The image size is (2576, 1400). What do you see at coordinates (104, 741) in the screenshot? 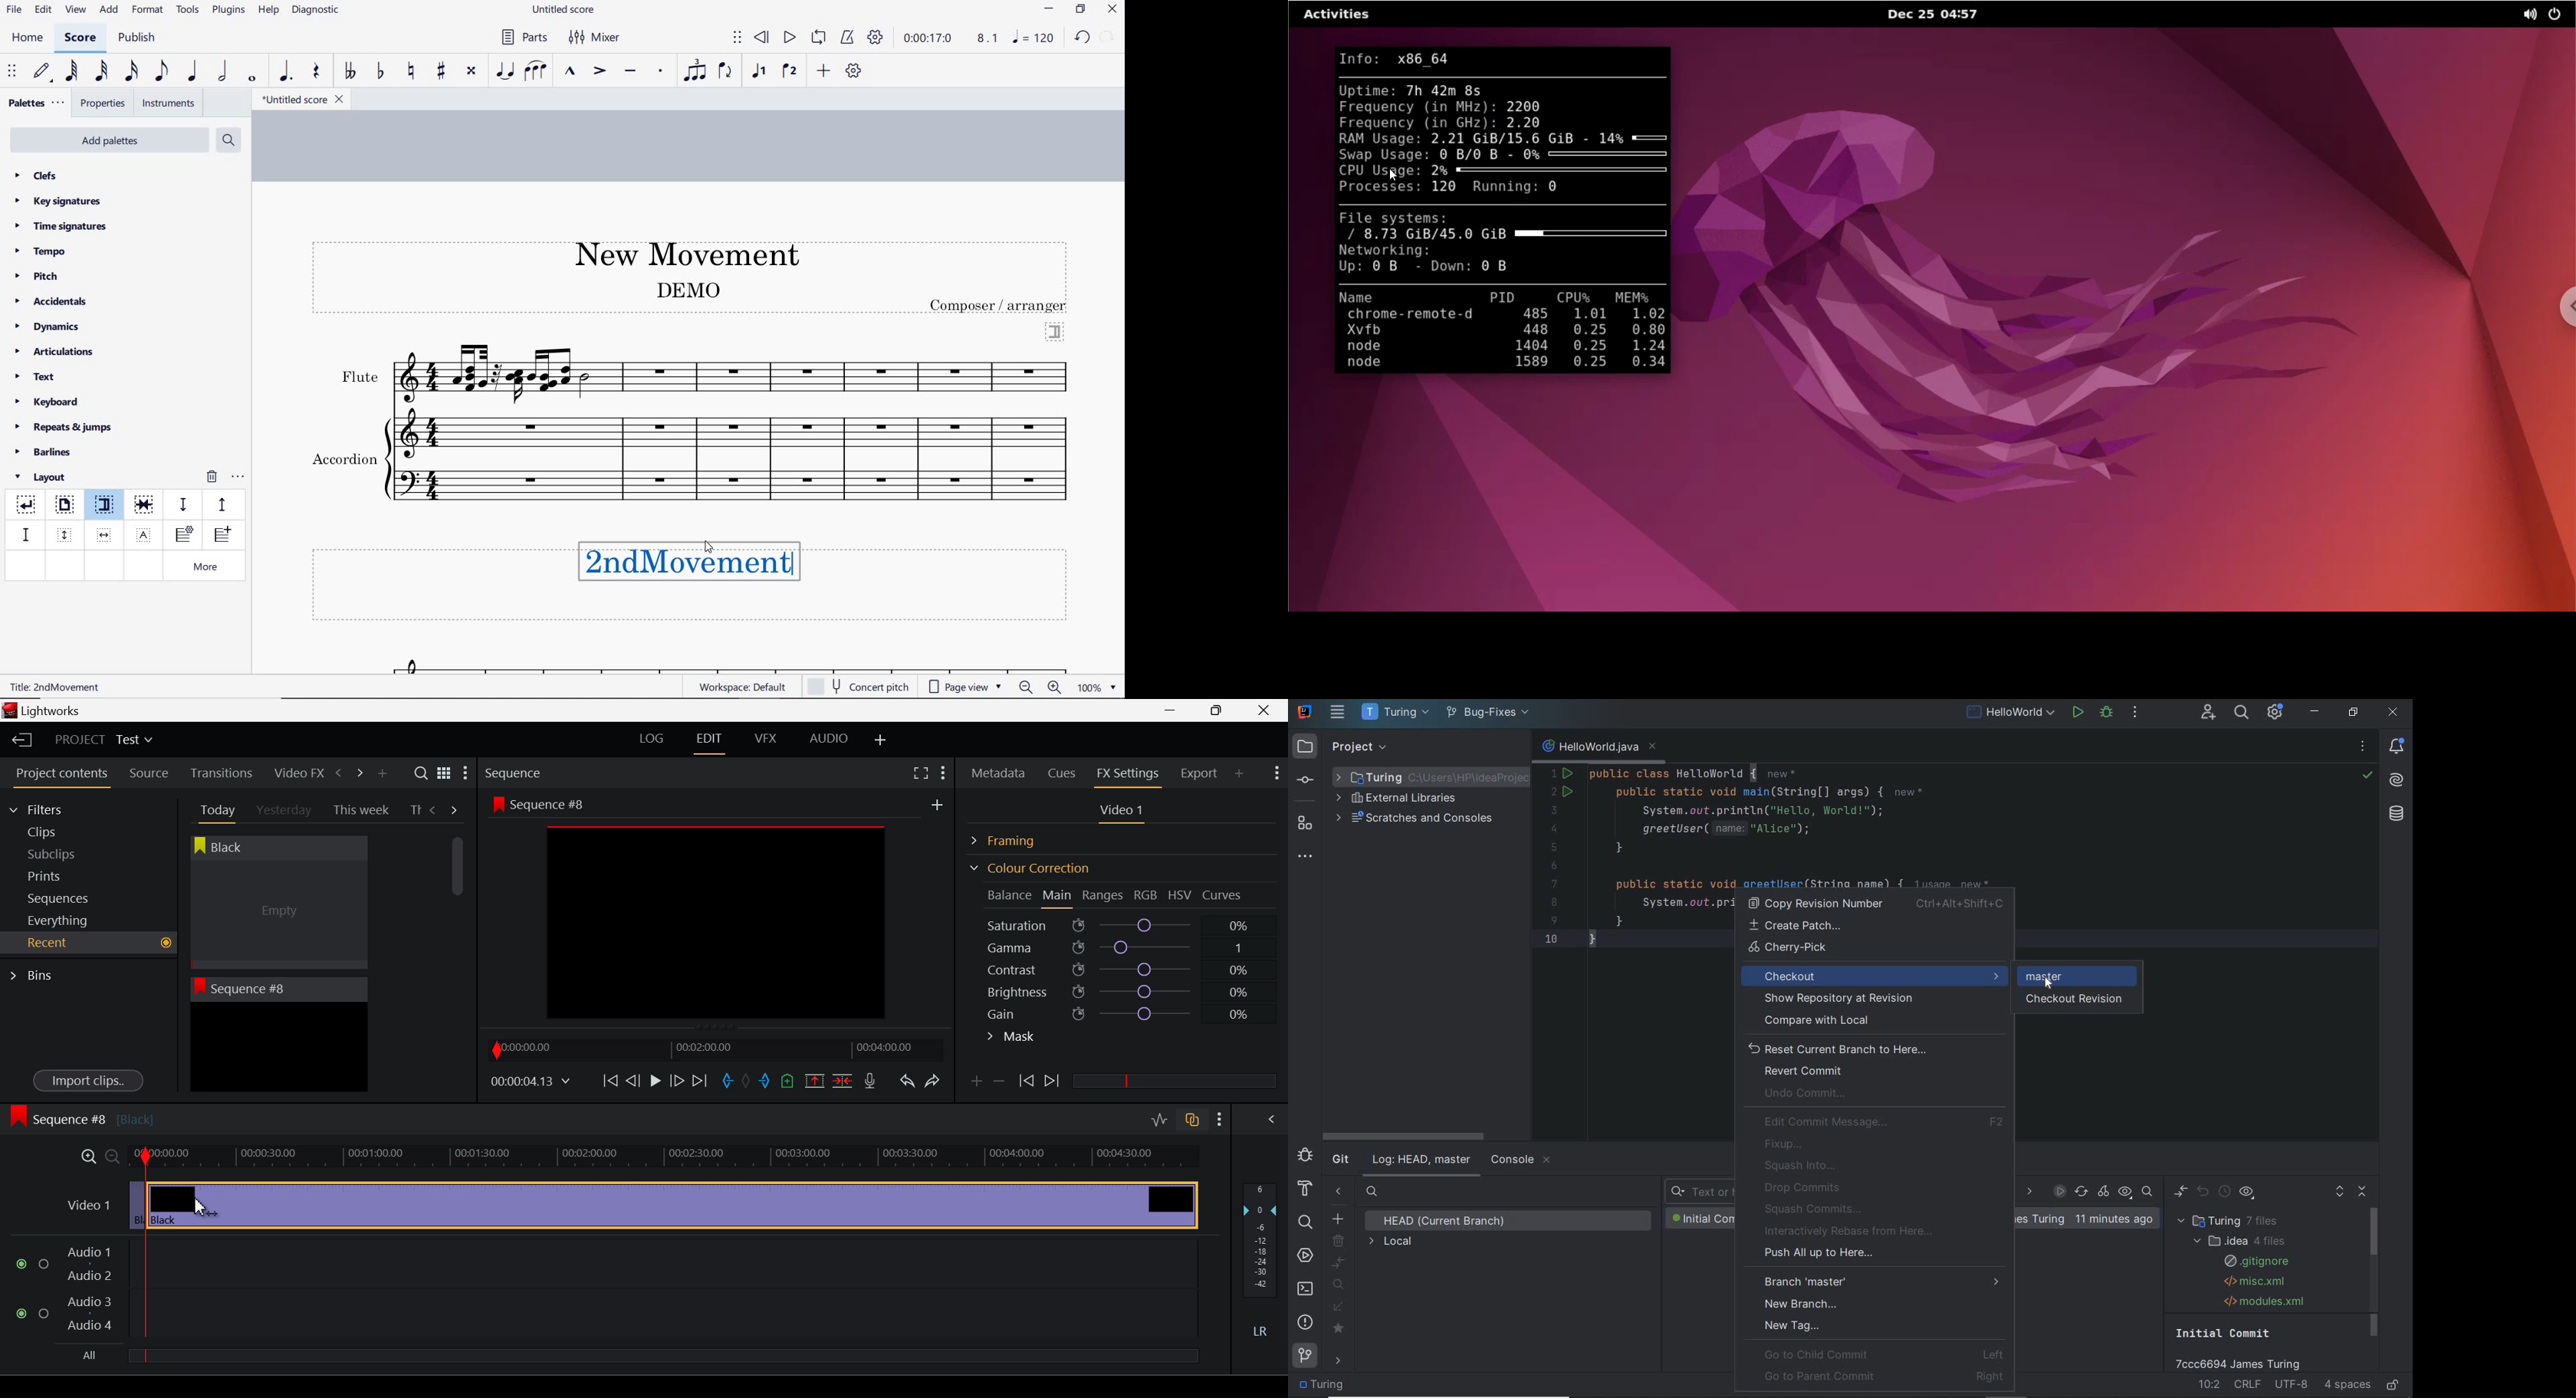
I see `Project Title` at bounding box center [104, 741].